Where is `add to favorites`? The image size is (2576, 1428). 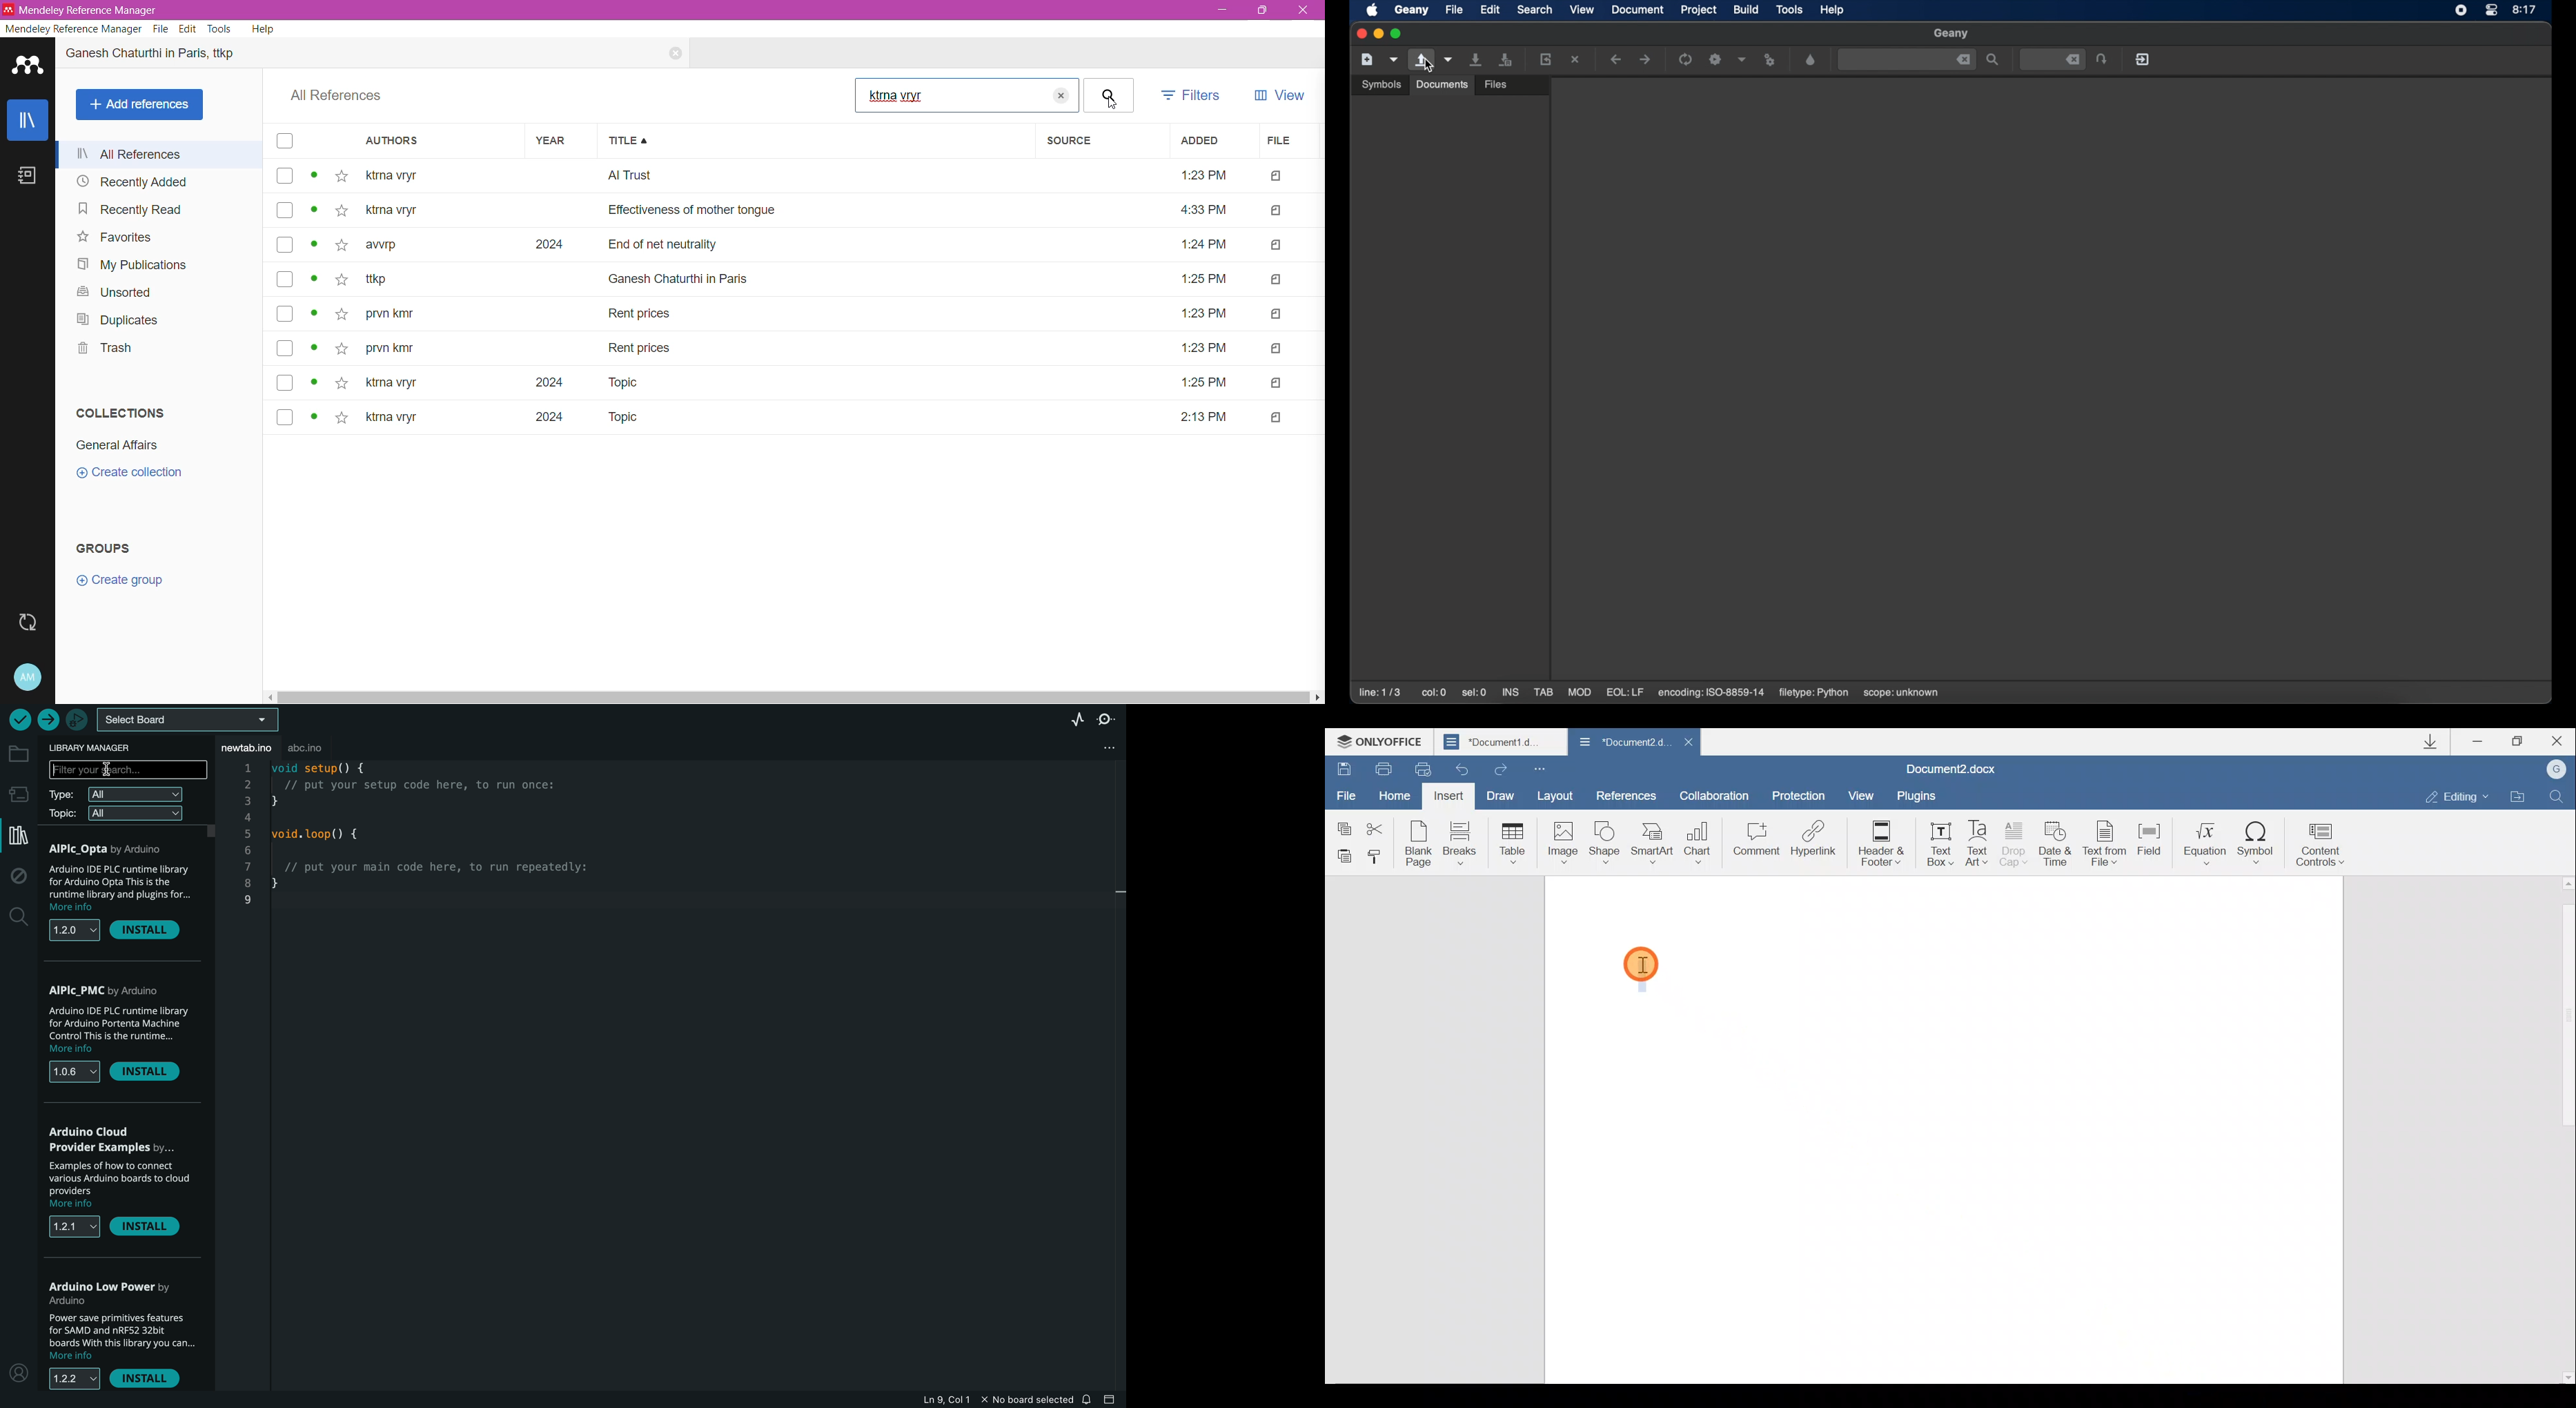 add to favorites is located at coordinates (341, 418).